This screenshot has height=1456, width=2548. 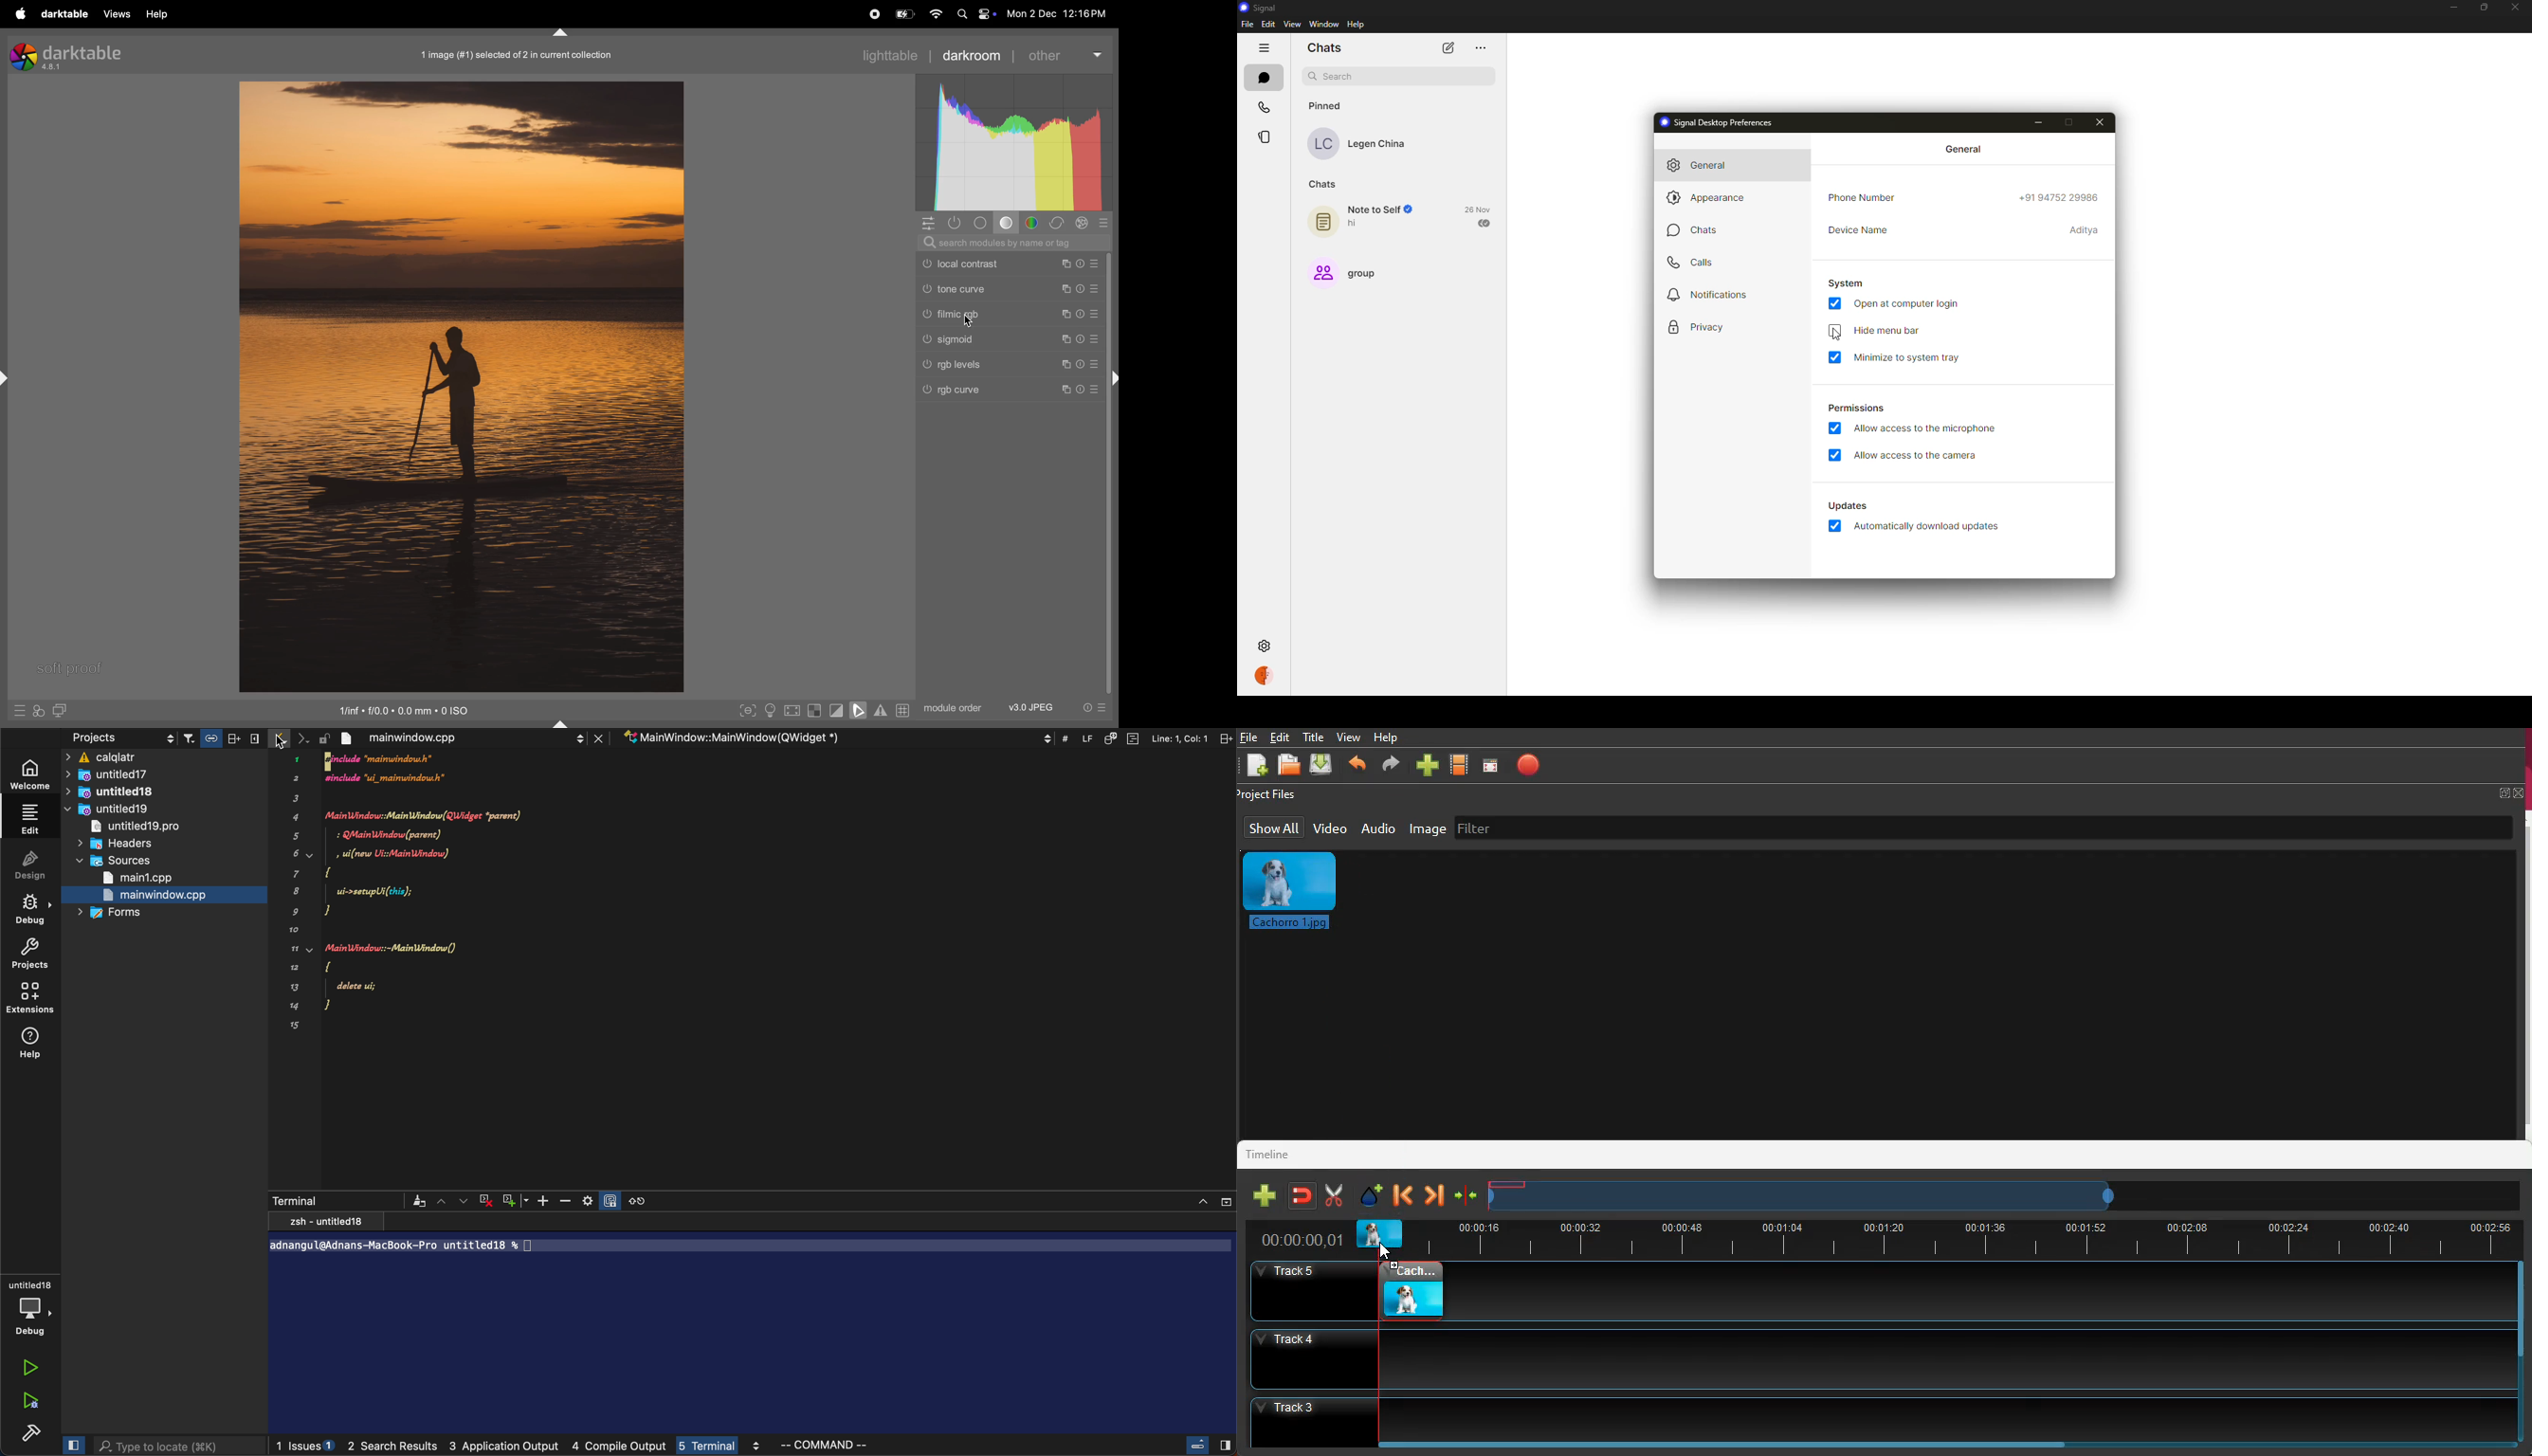 I want to click on hide tabs, so click(x=1264, y=49).